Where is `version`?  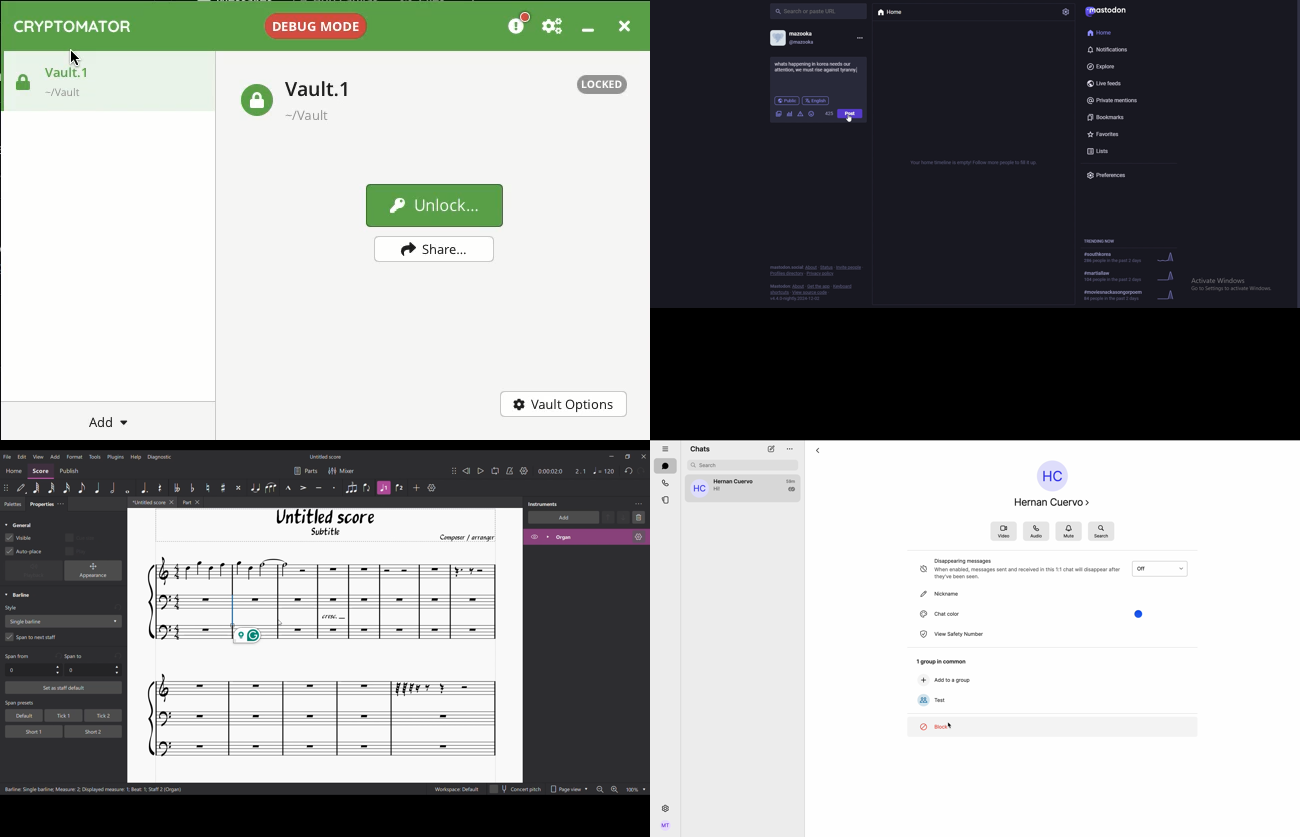
version is located at coordinates (796, 299).